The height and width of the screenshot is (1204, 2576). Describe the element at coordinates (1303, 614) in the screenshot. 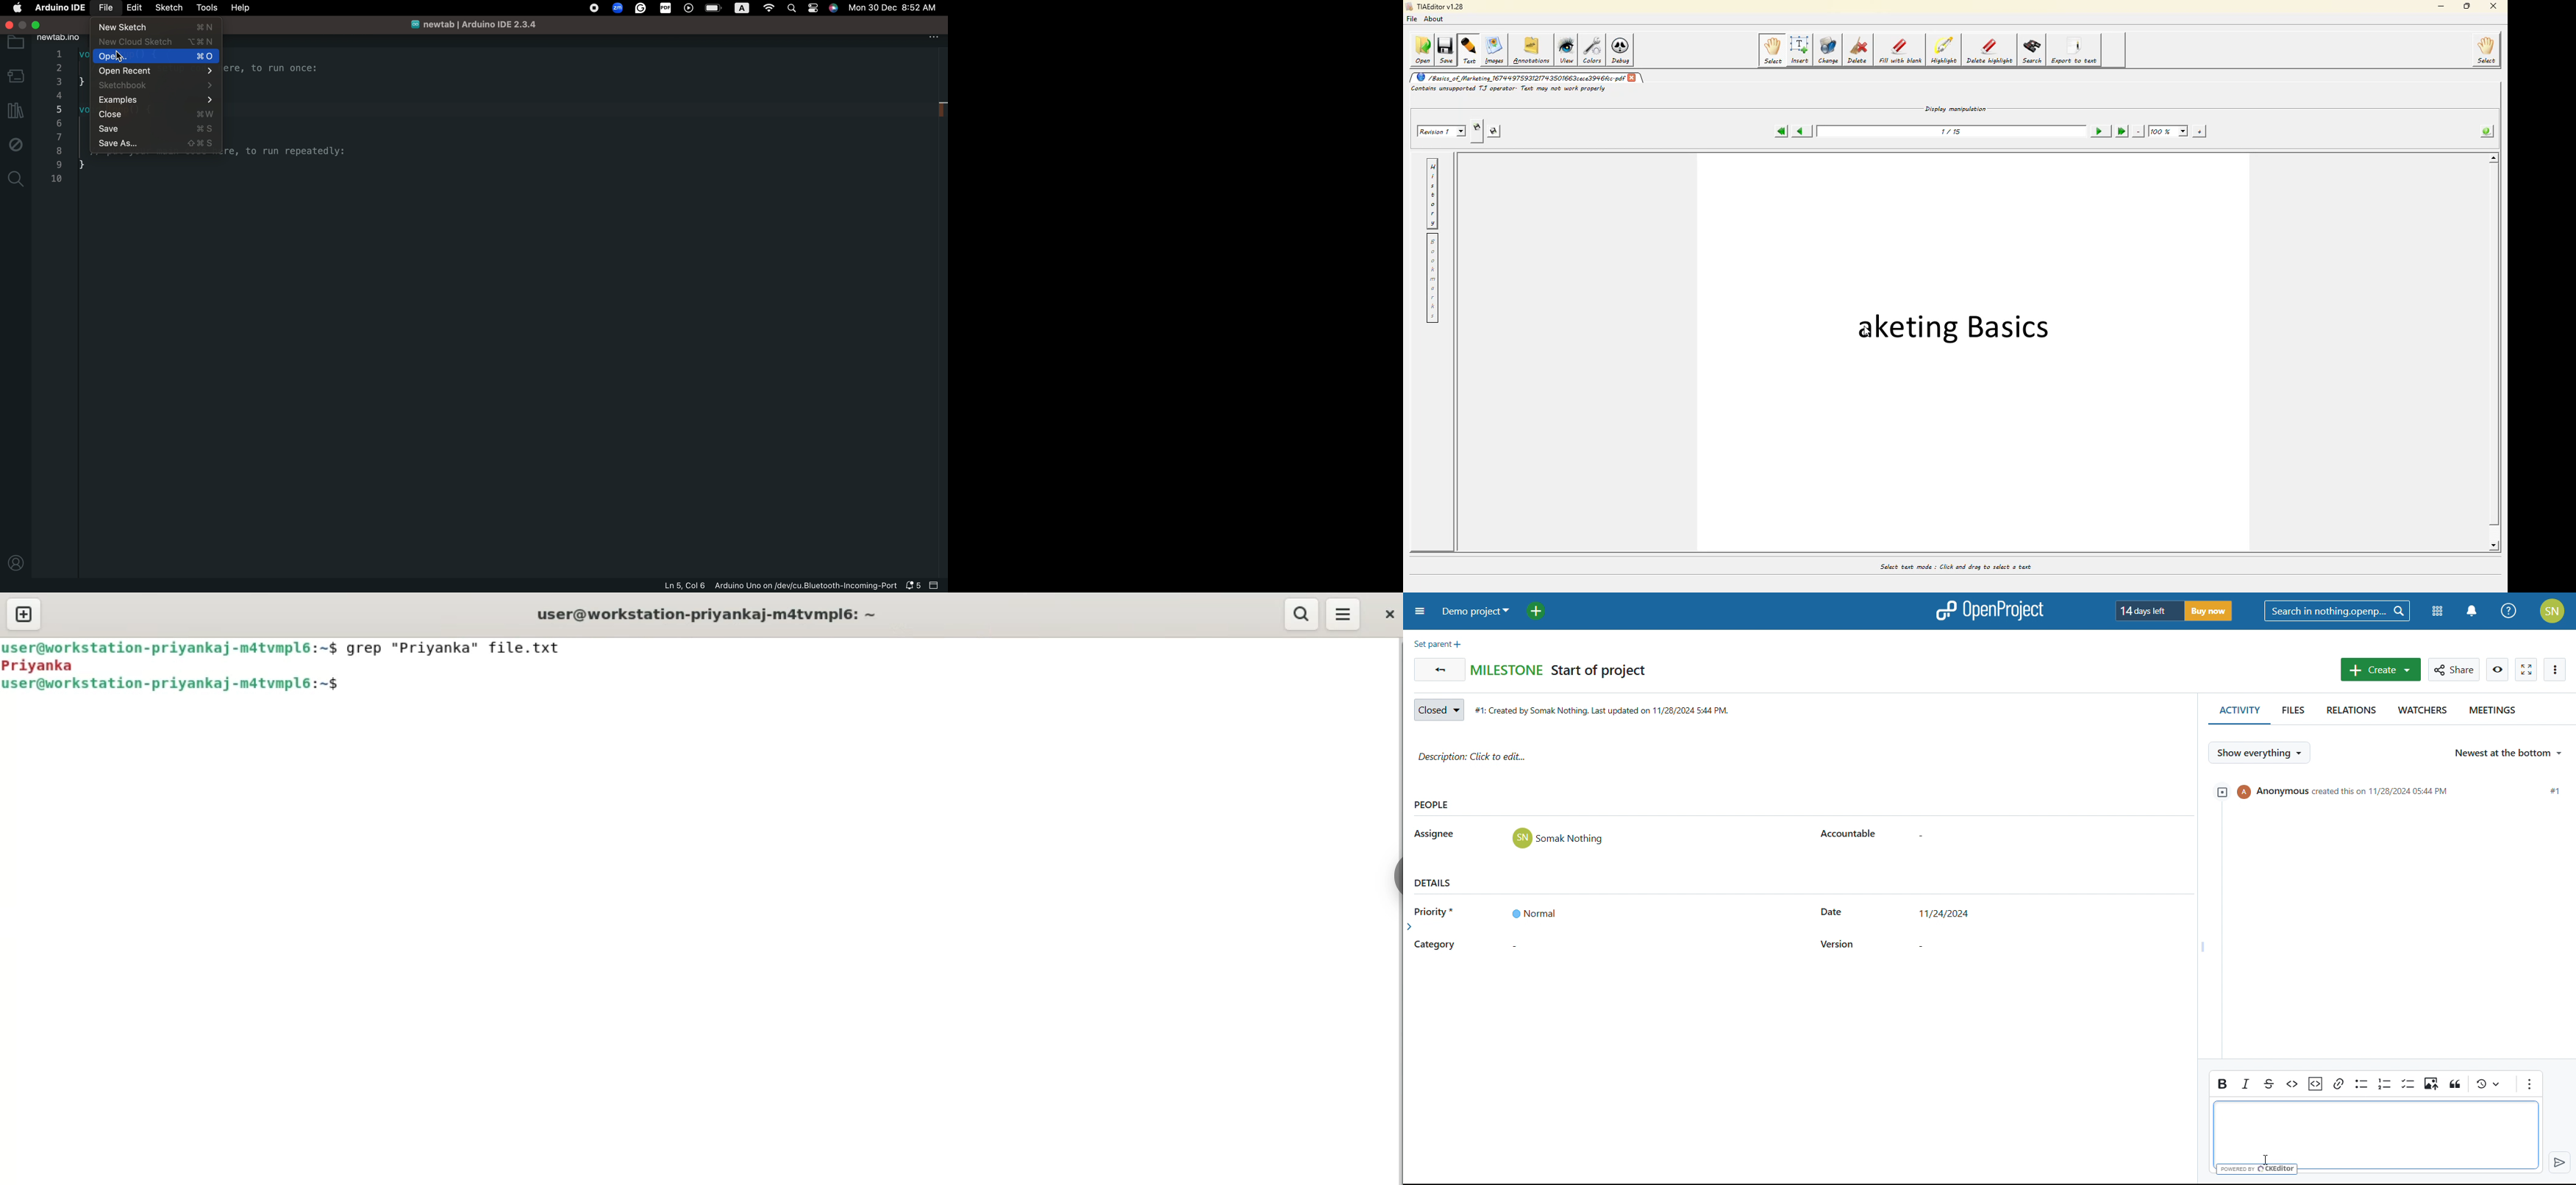

I see `search` at that location.